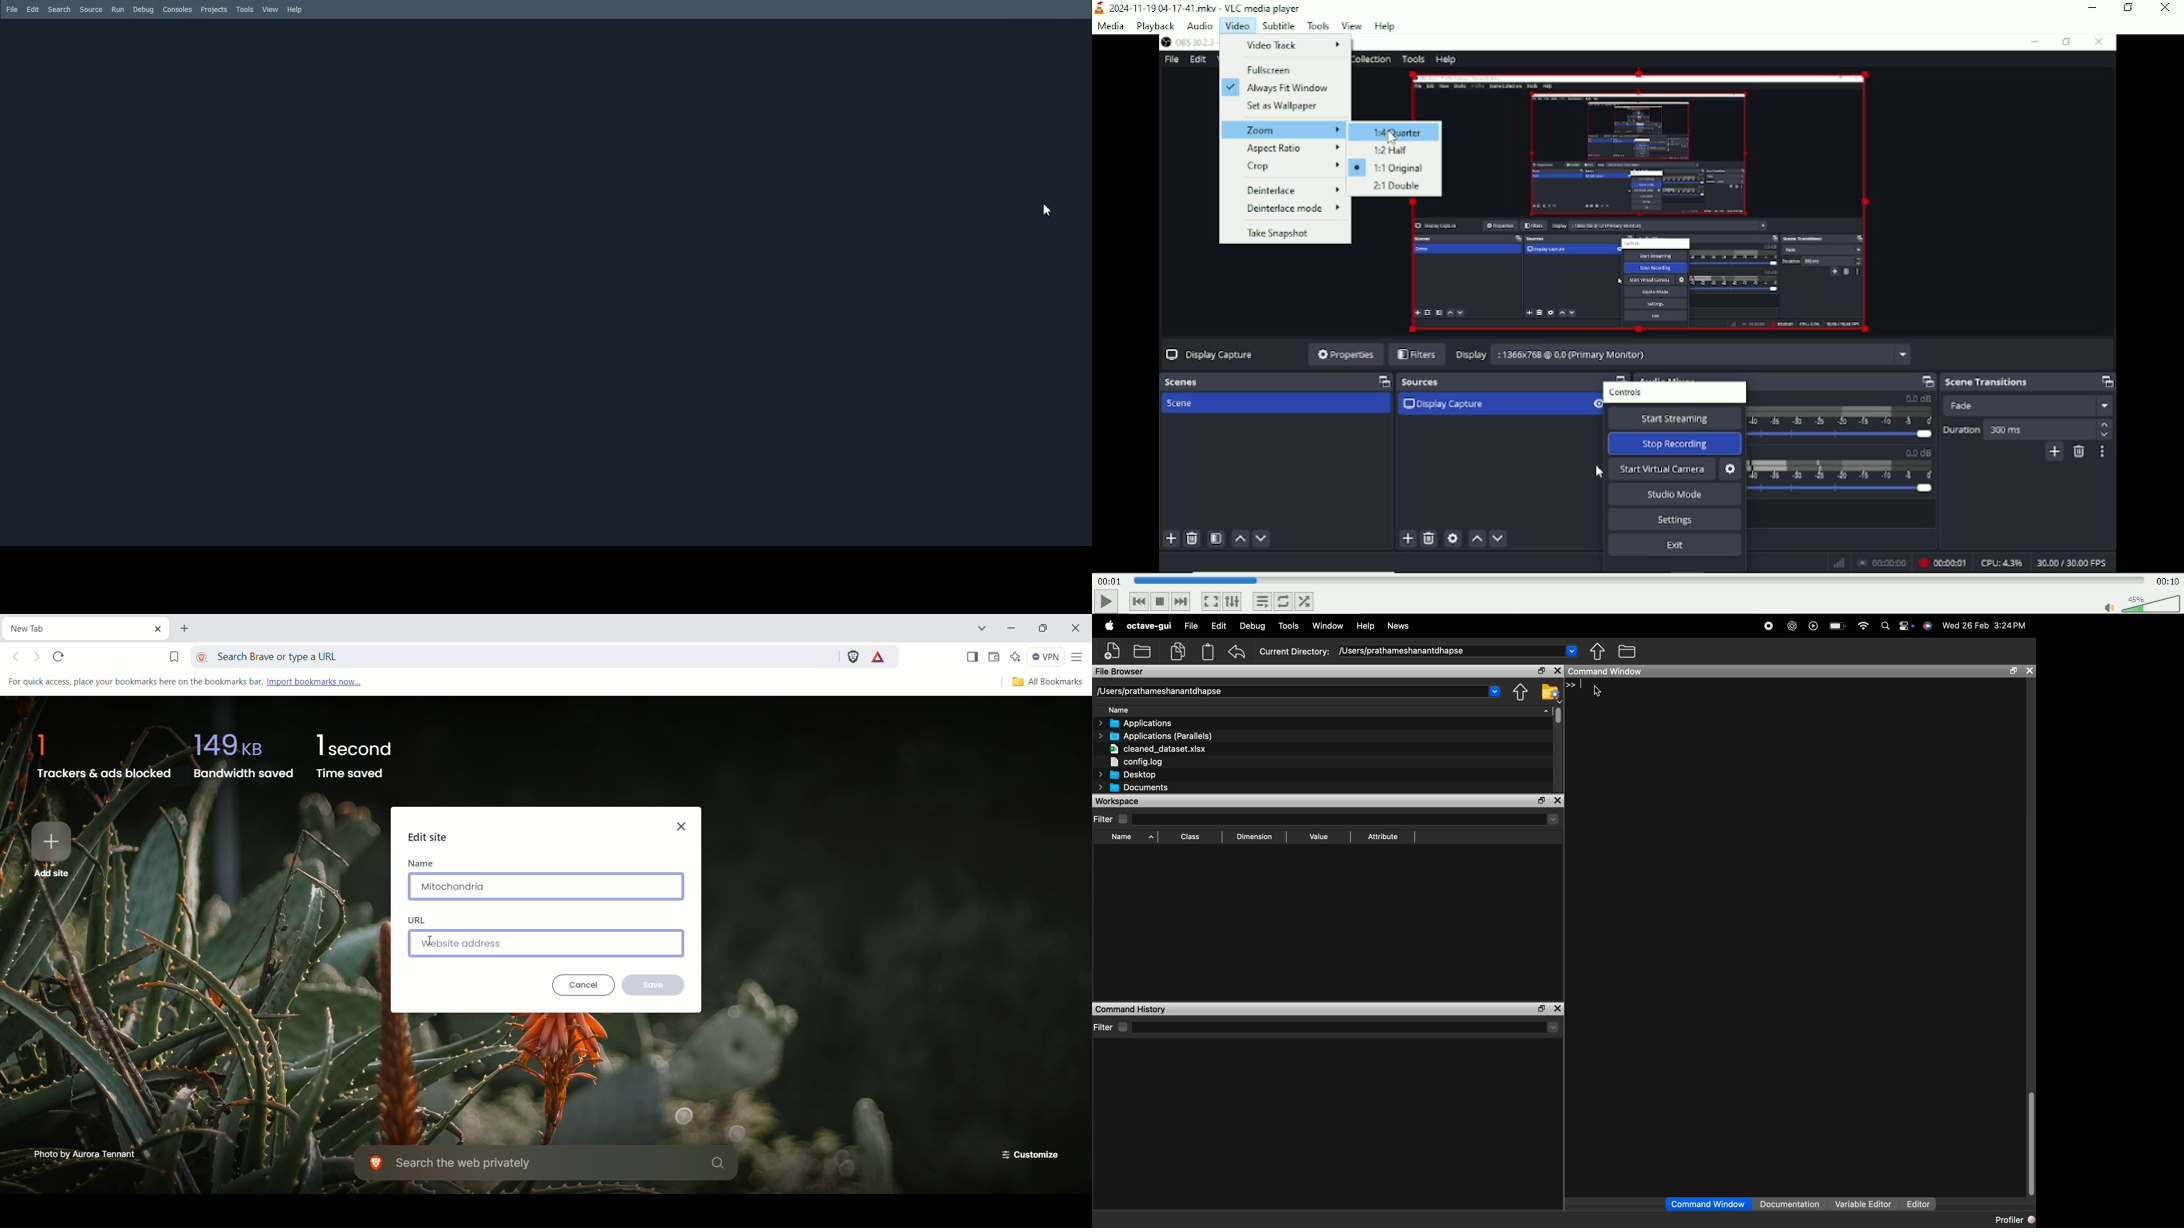  I want to click on battery, so click(1834, 627).